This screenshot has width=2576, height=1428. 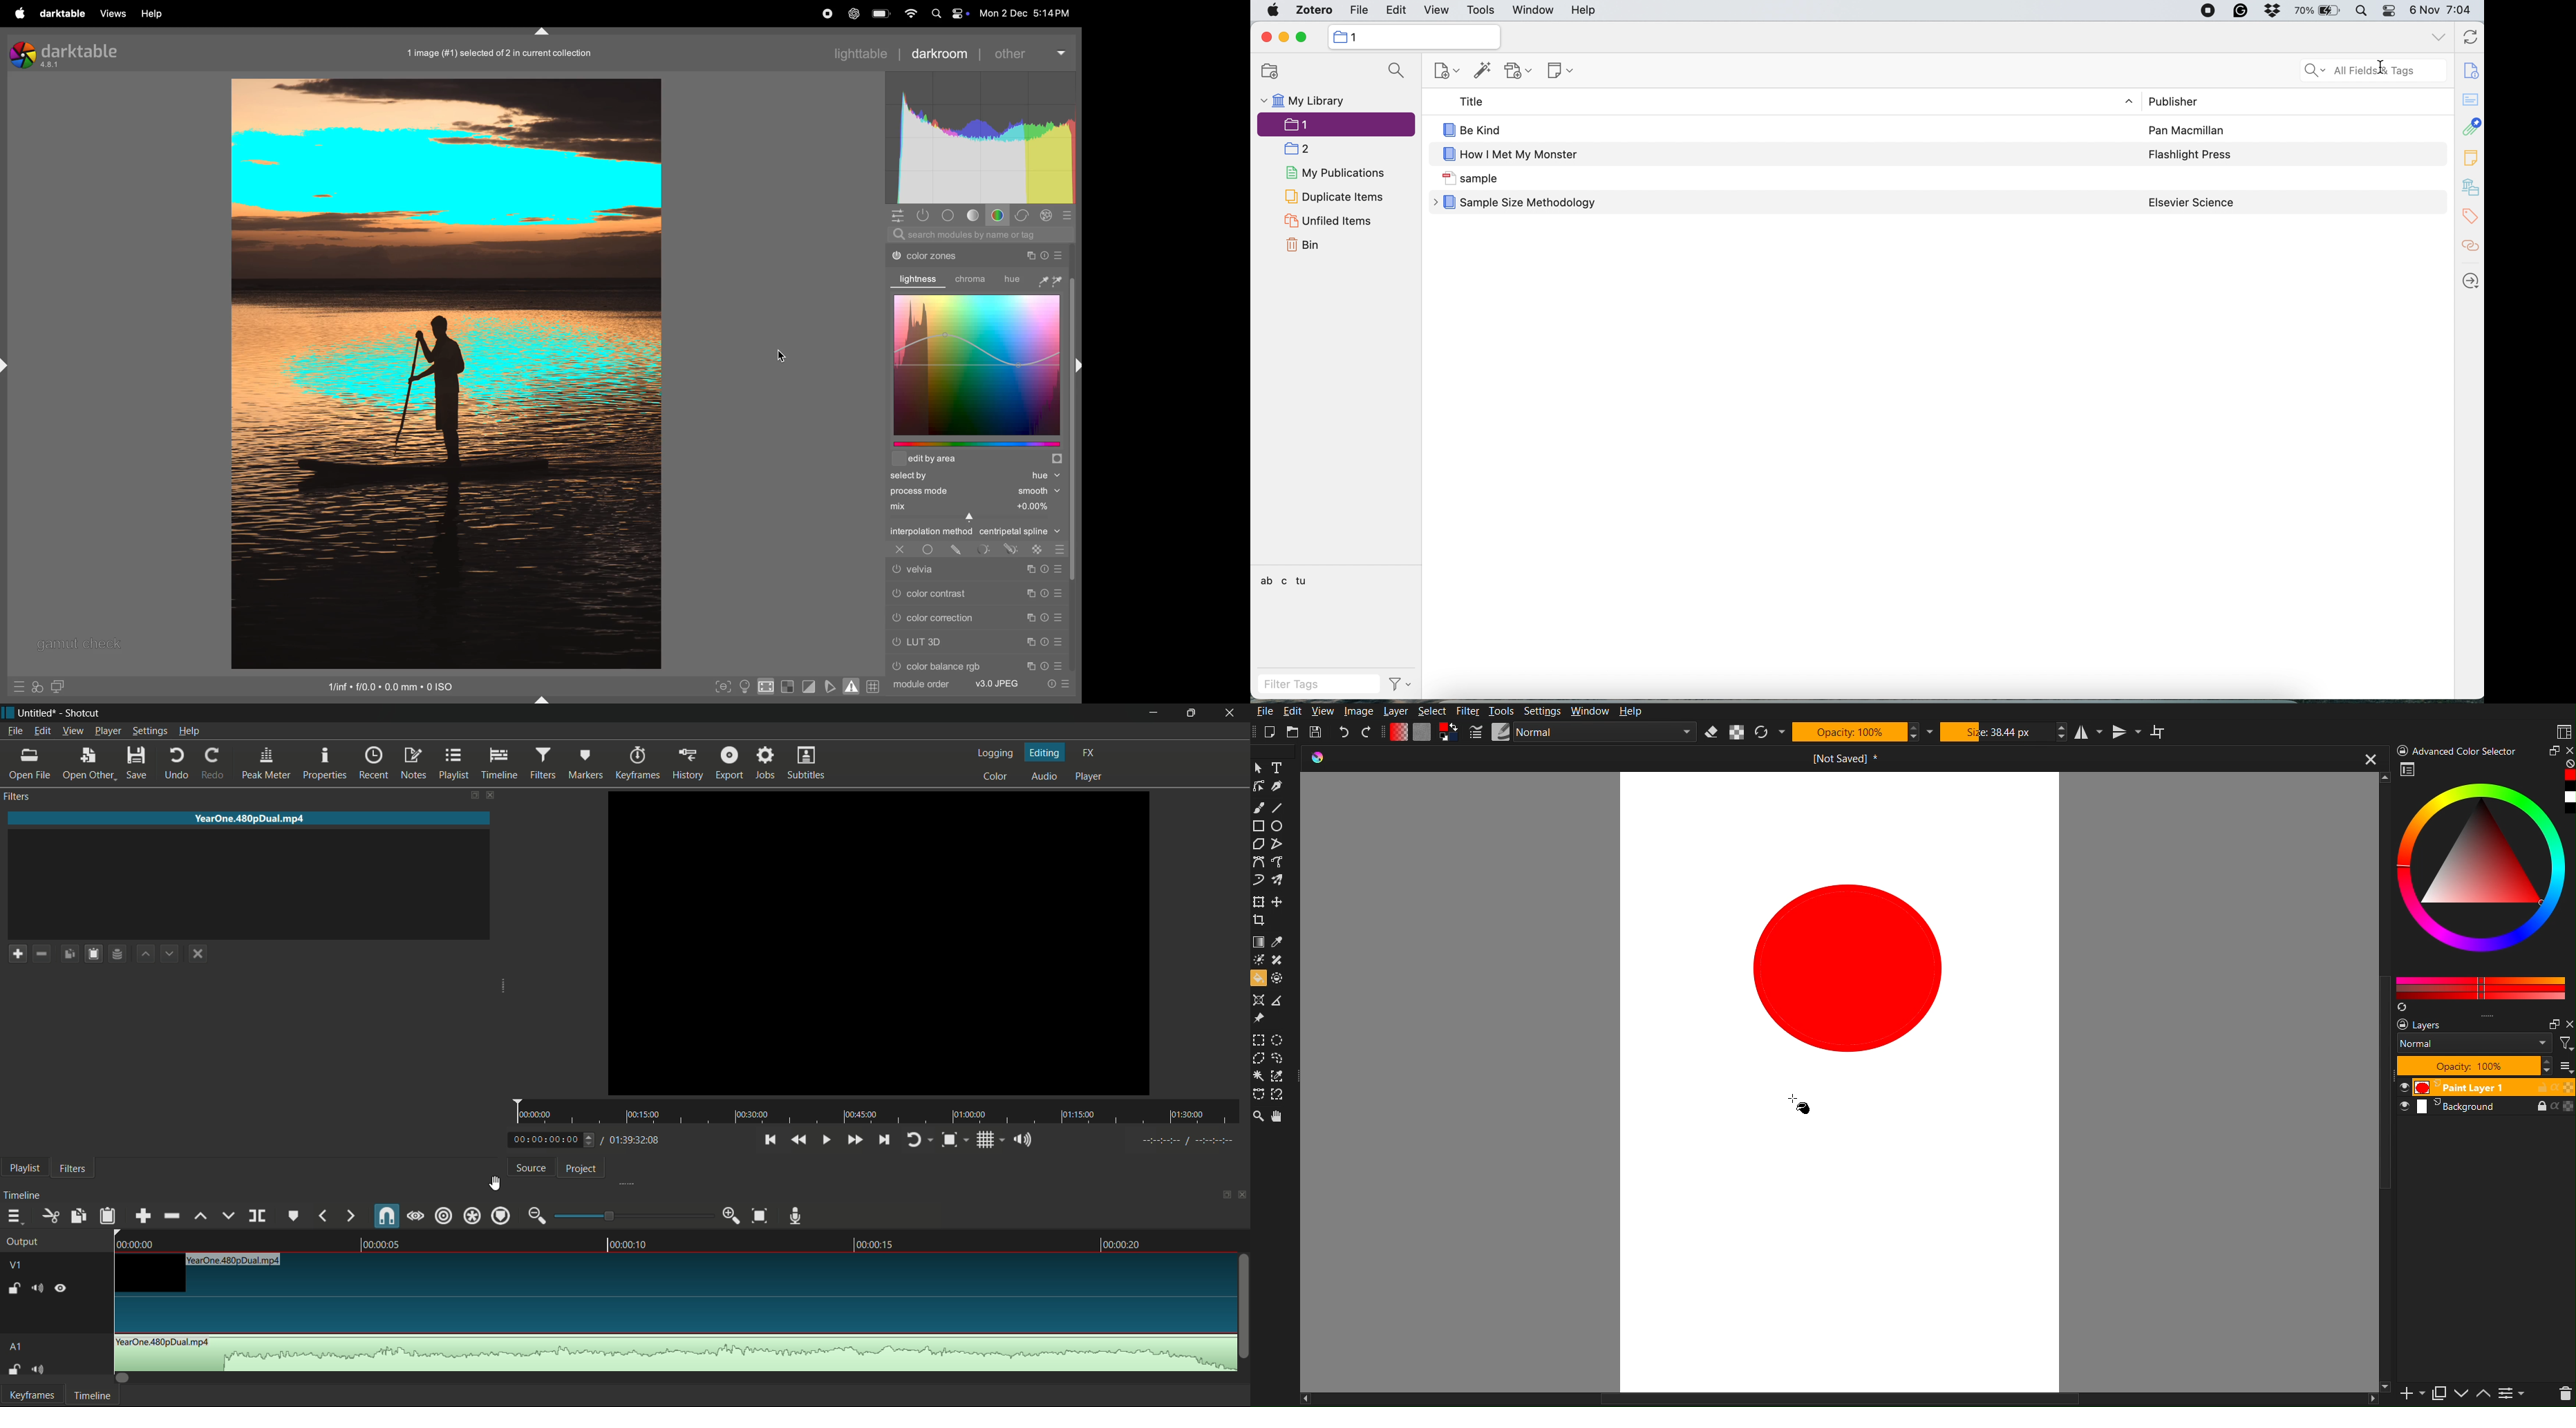 I want to click on note, so click(x=1560, y=72).